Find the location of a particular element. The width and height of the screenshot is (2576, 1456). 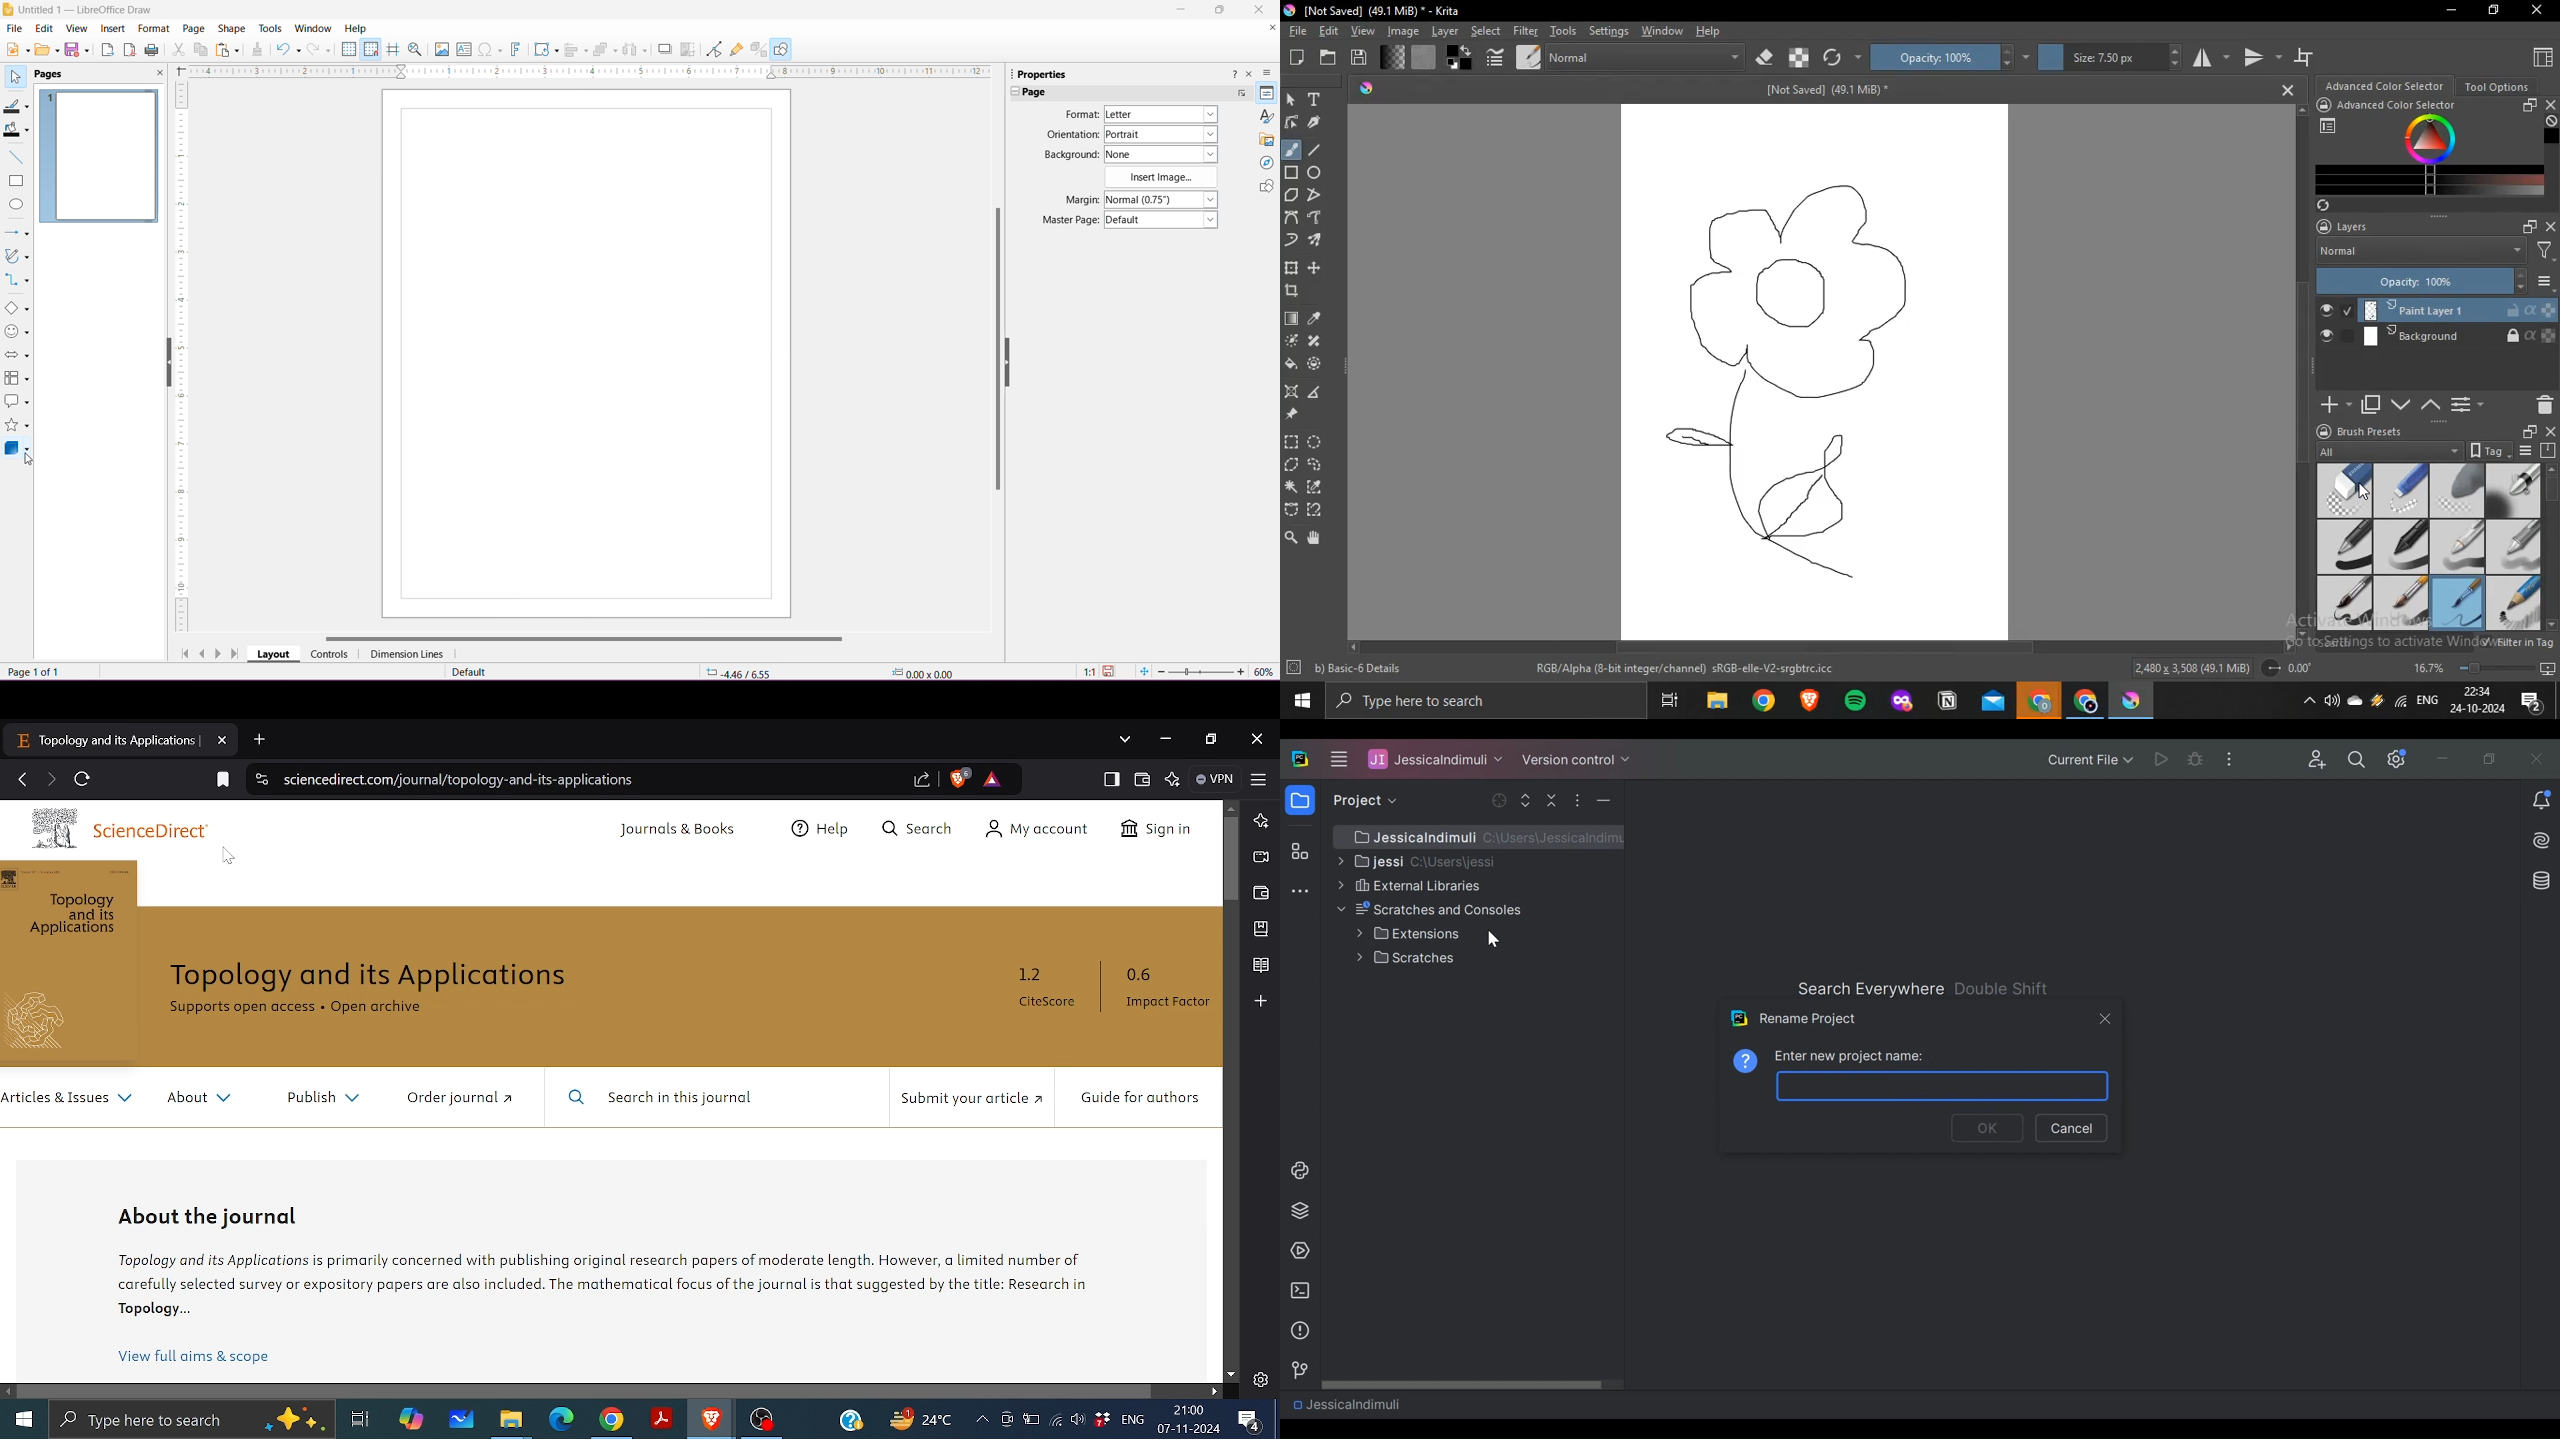

Sidebar settings is located at coordinates (1269, 73).